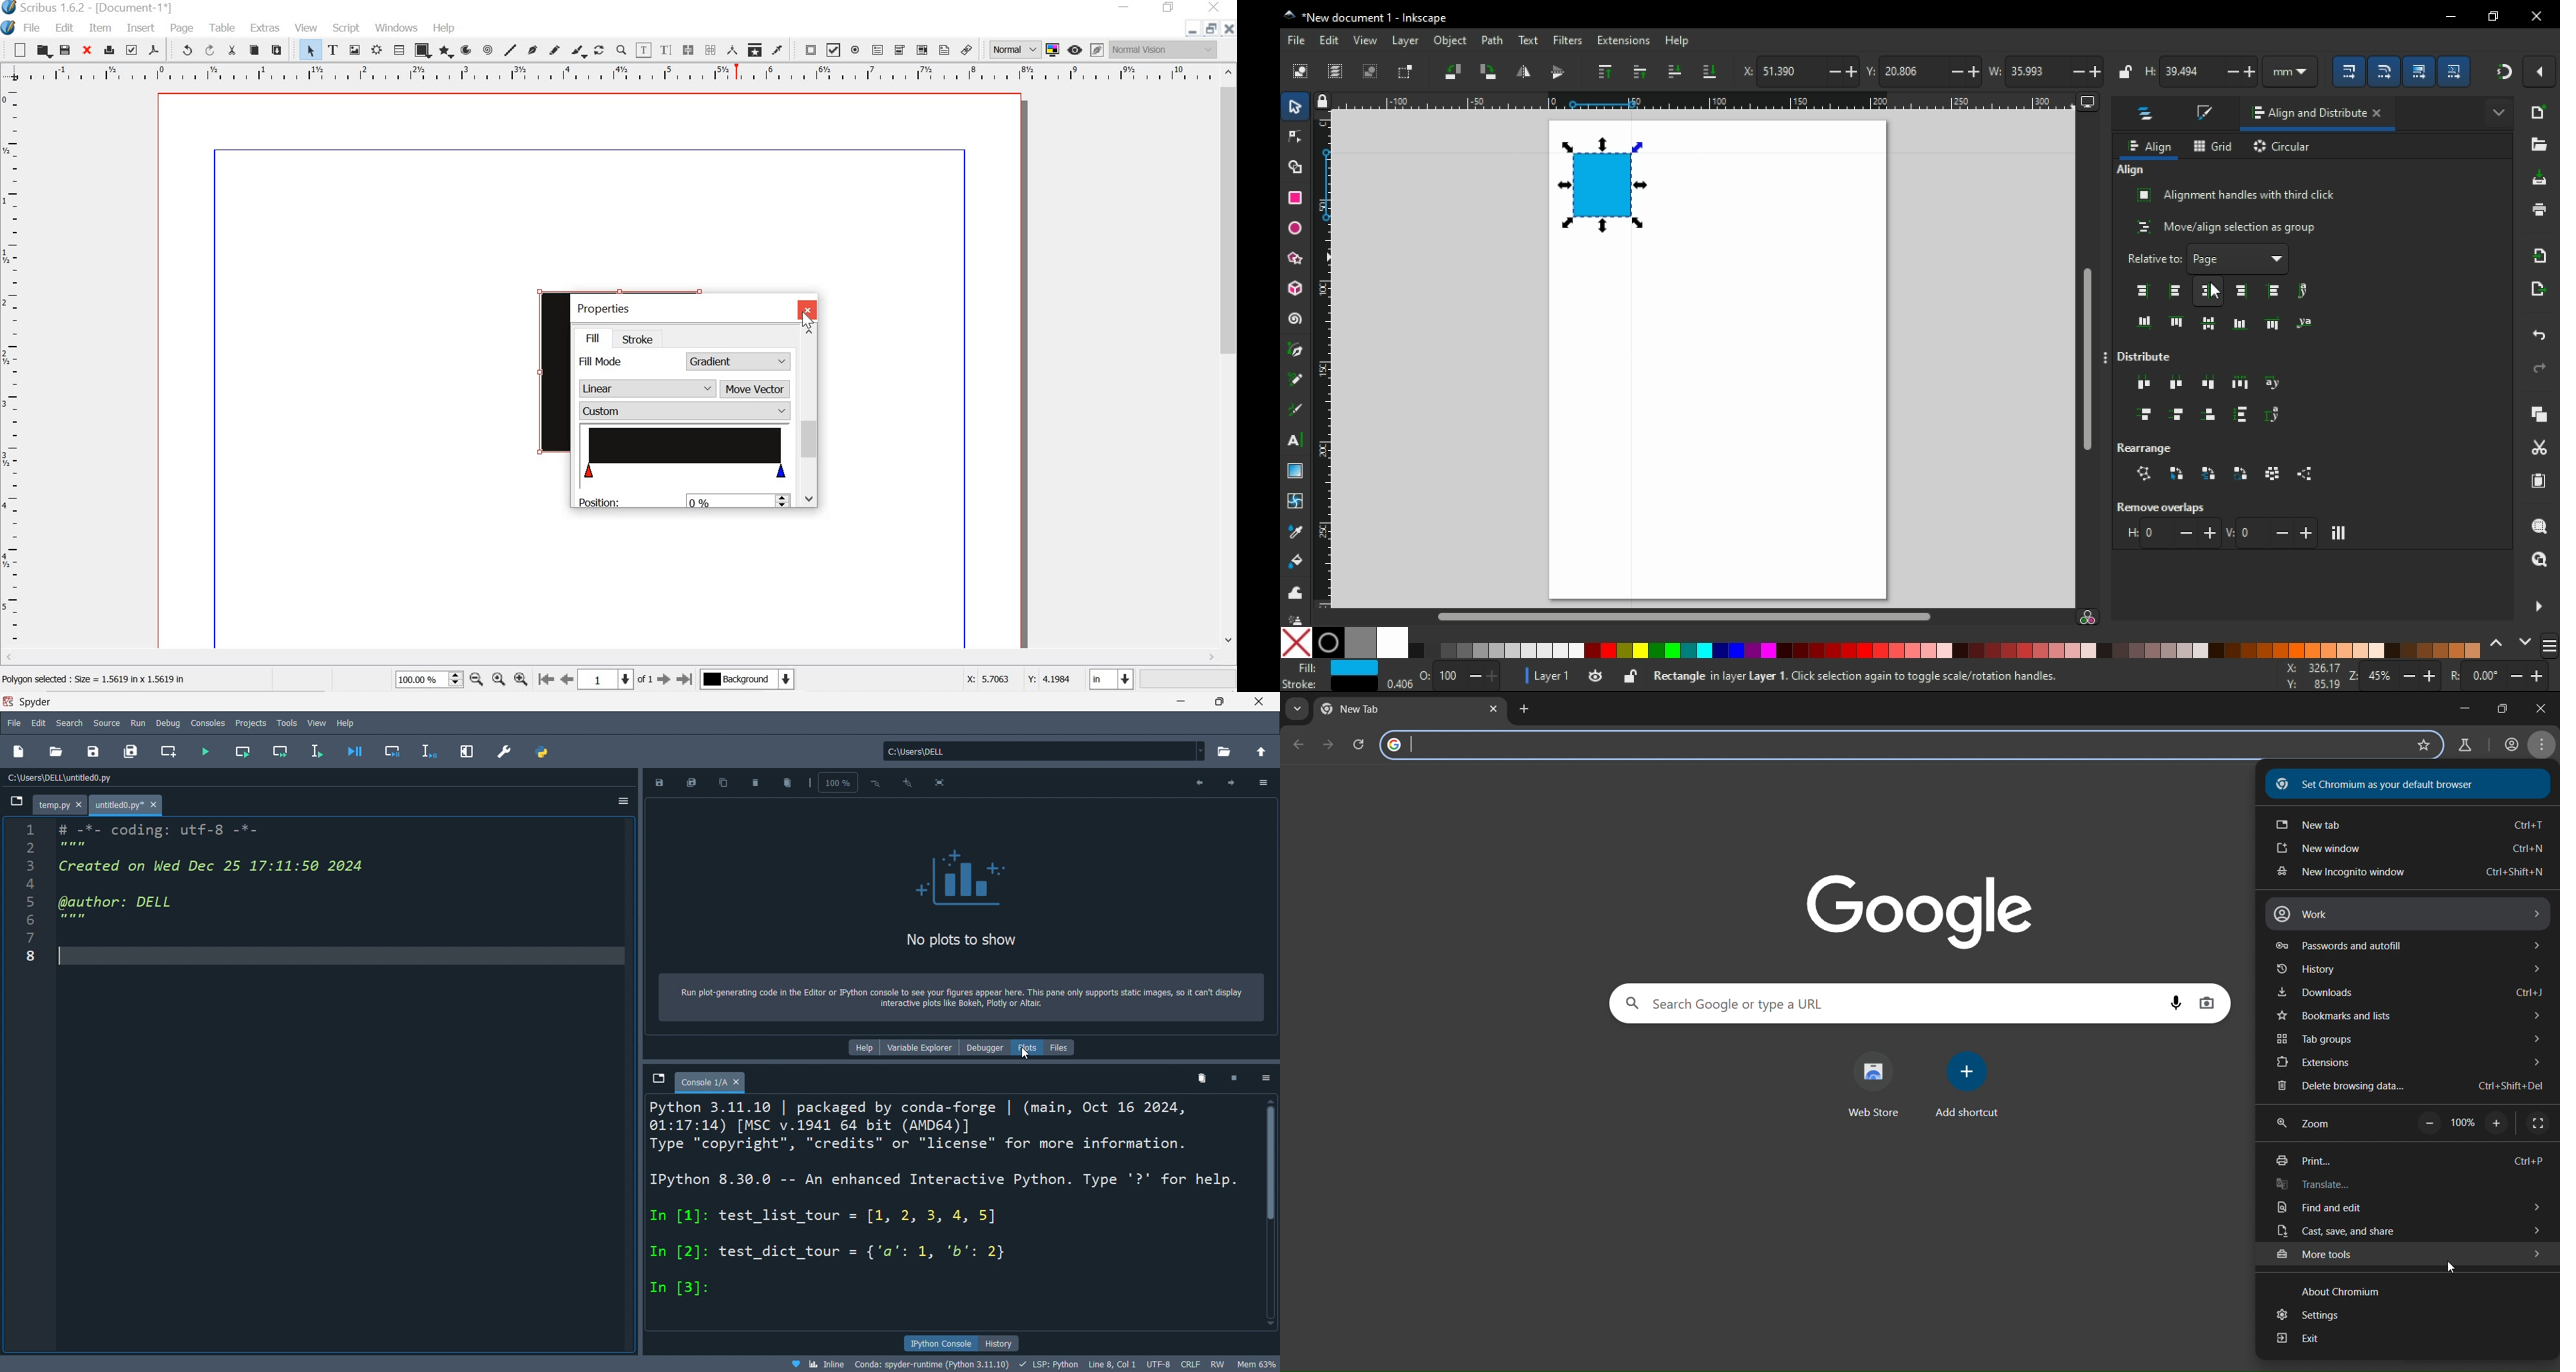  What do you see at coordinates (1235, 1077) in the screenshot?
I see `close kernel` at bounding box center [1235, 1077].